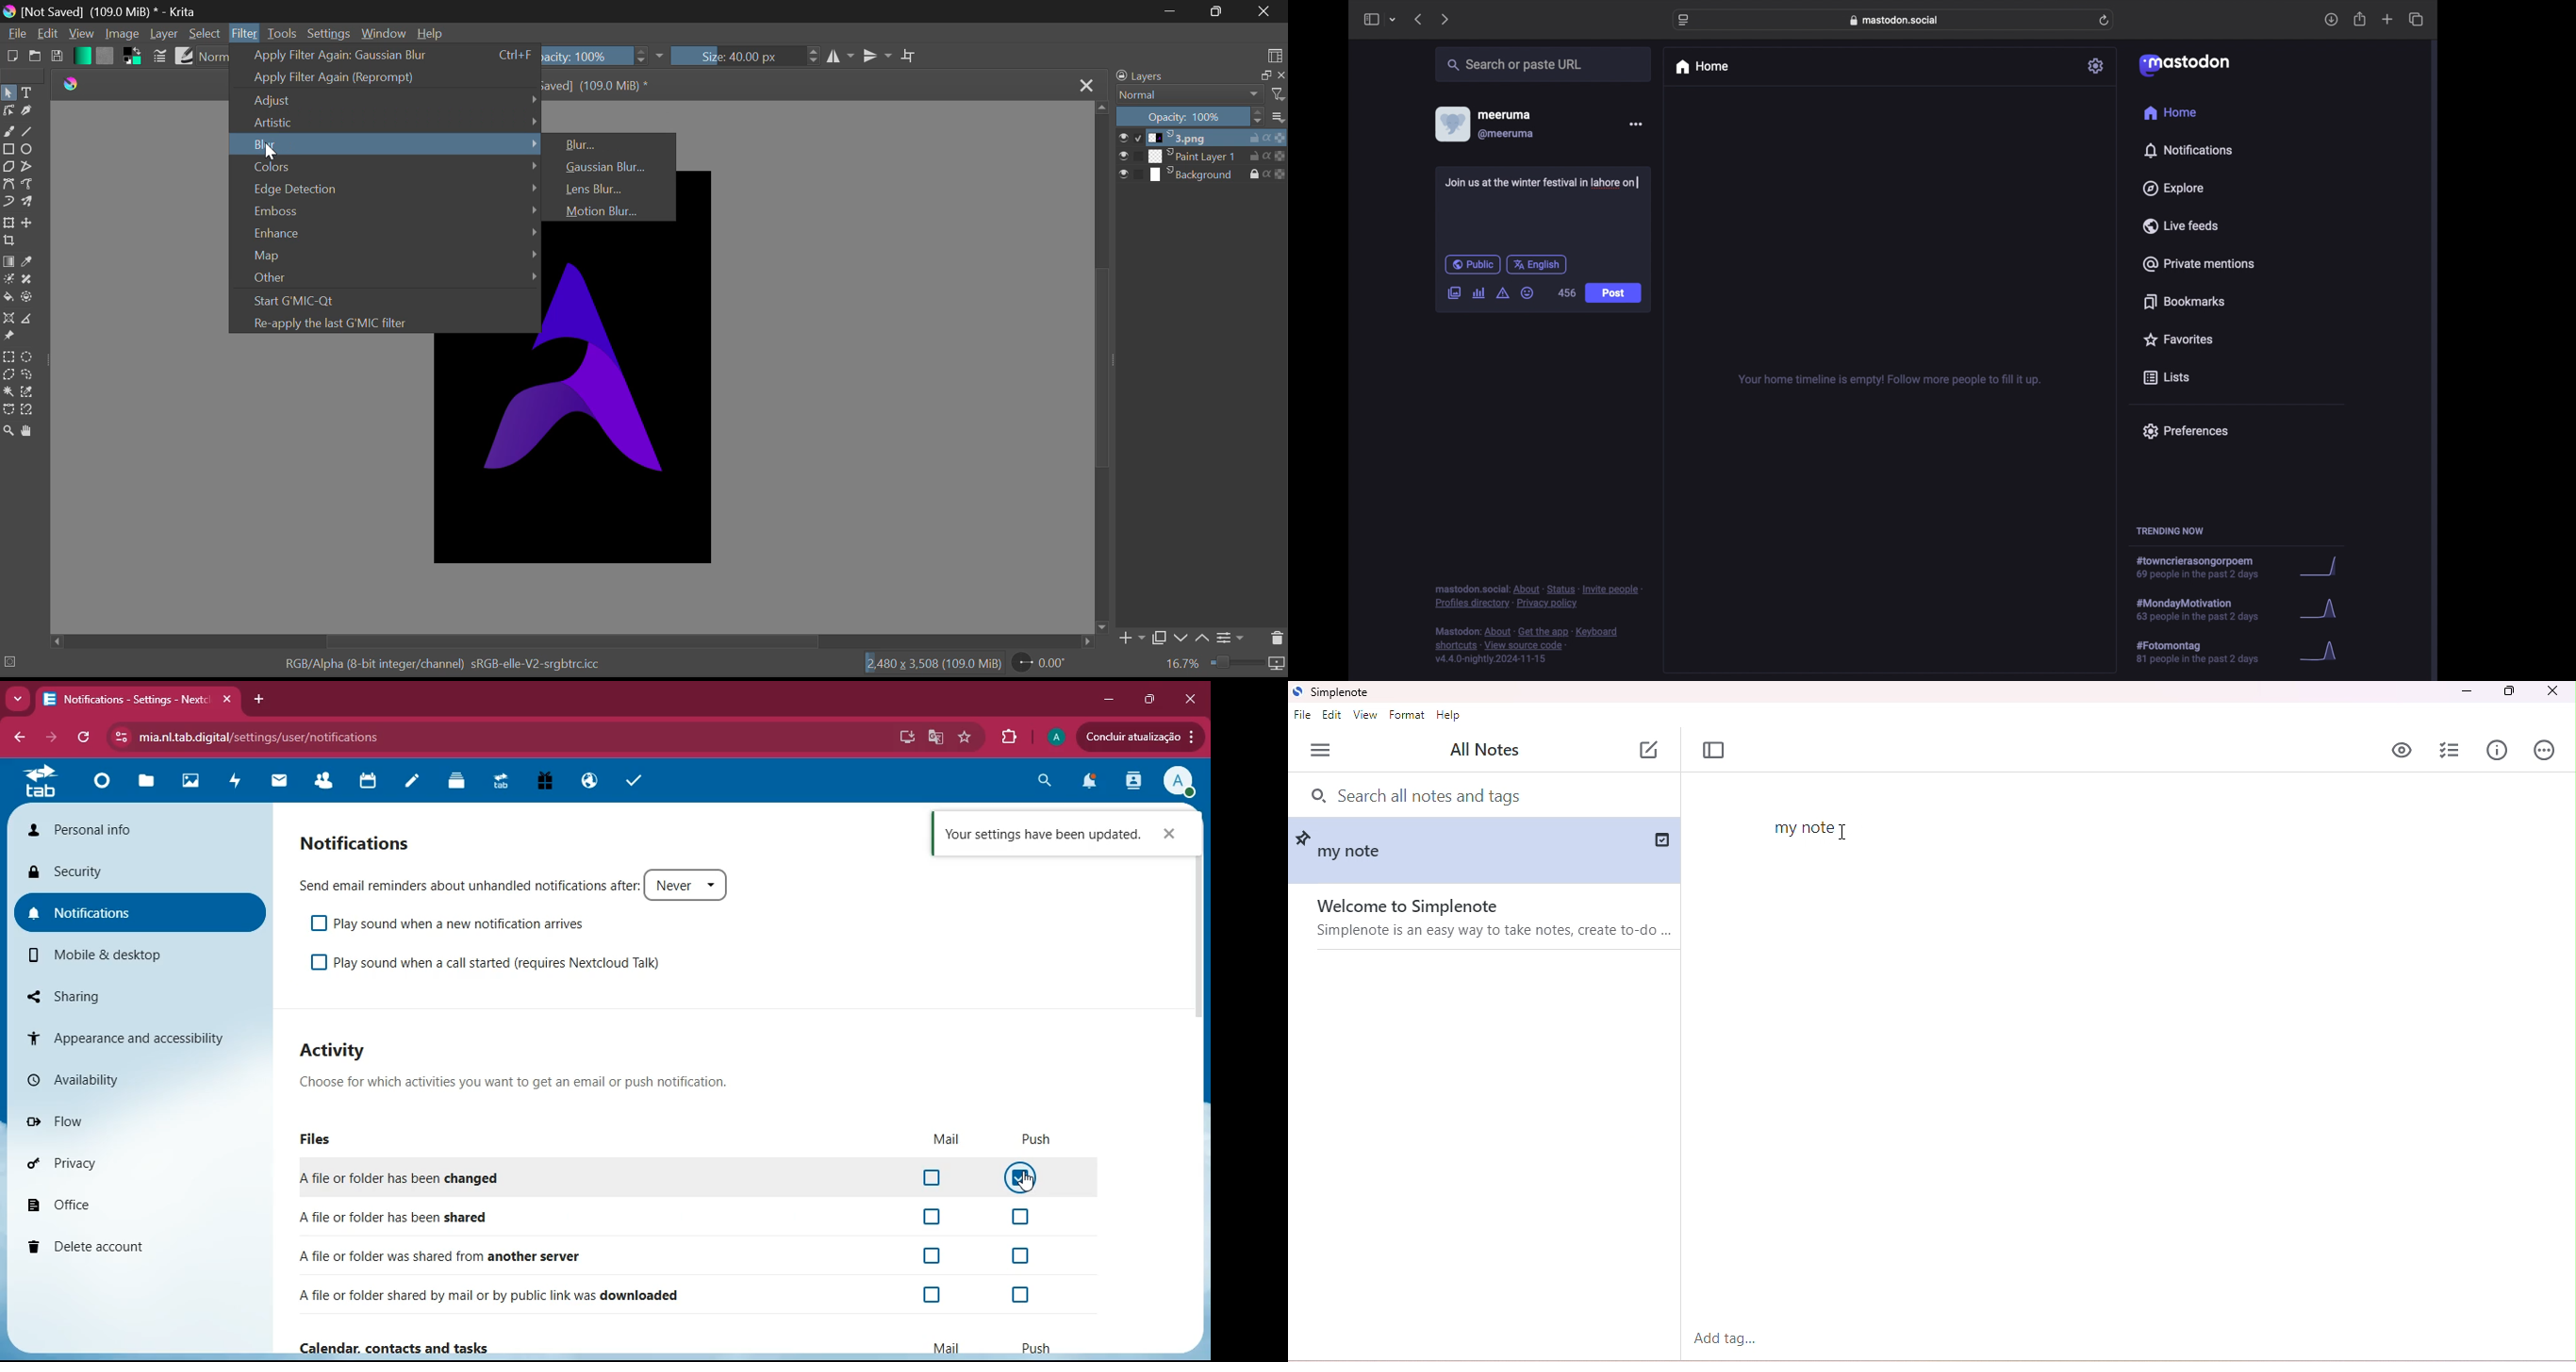  I want to click on tasks, so click(634, 779).